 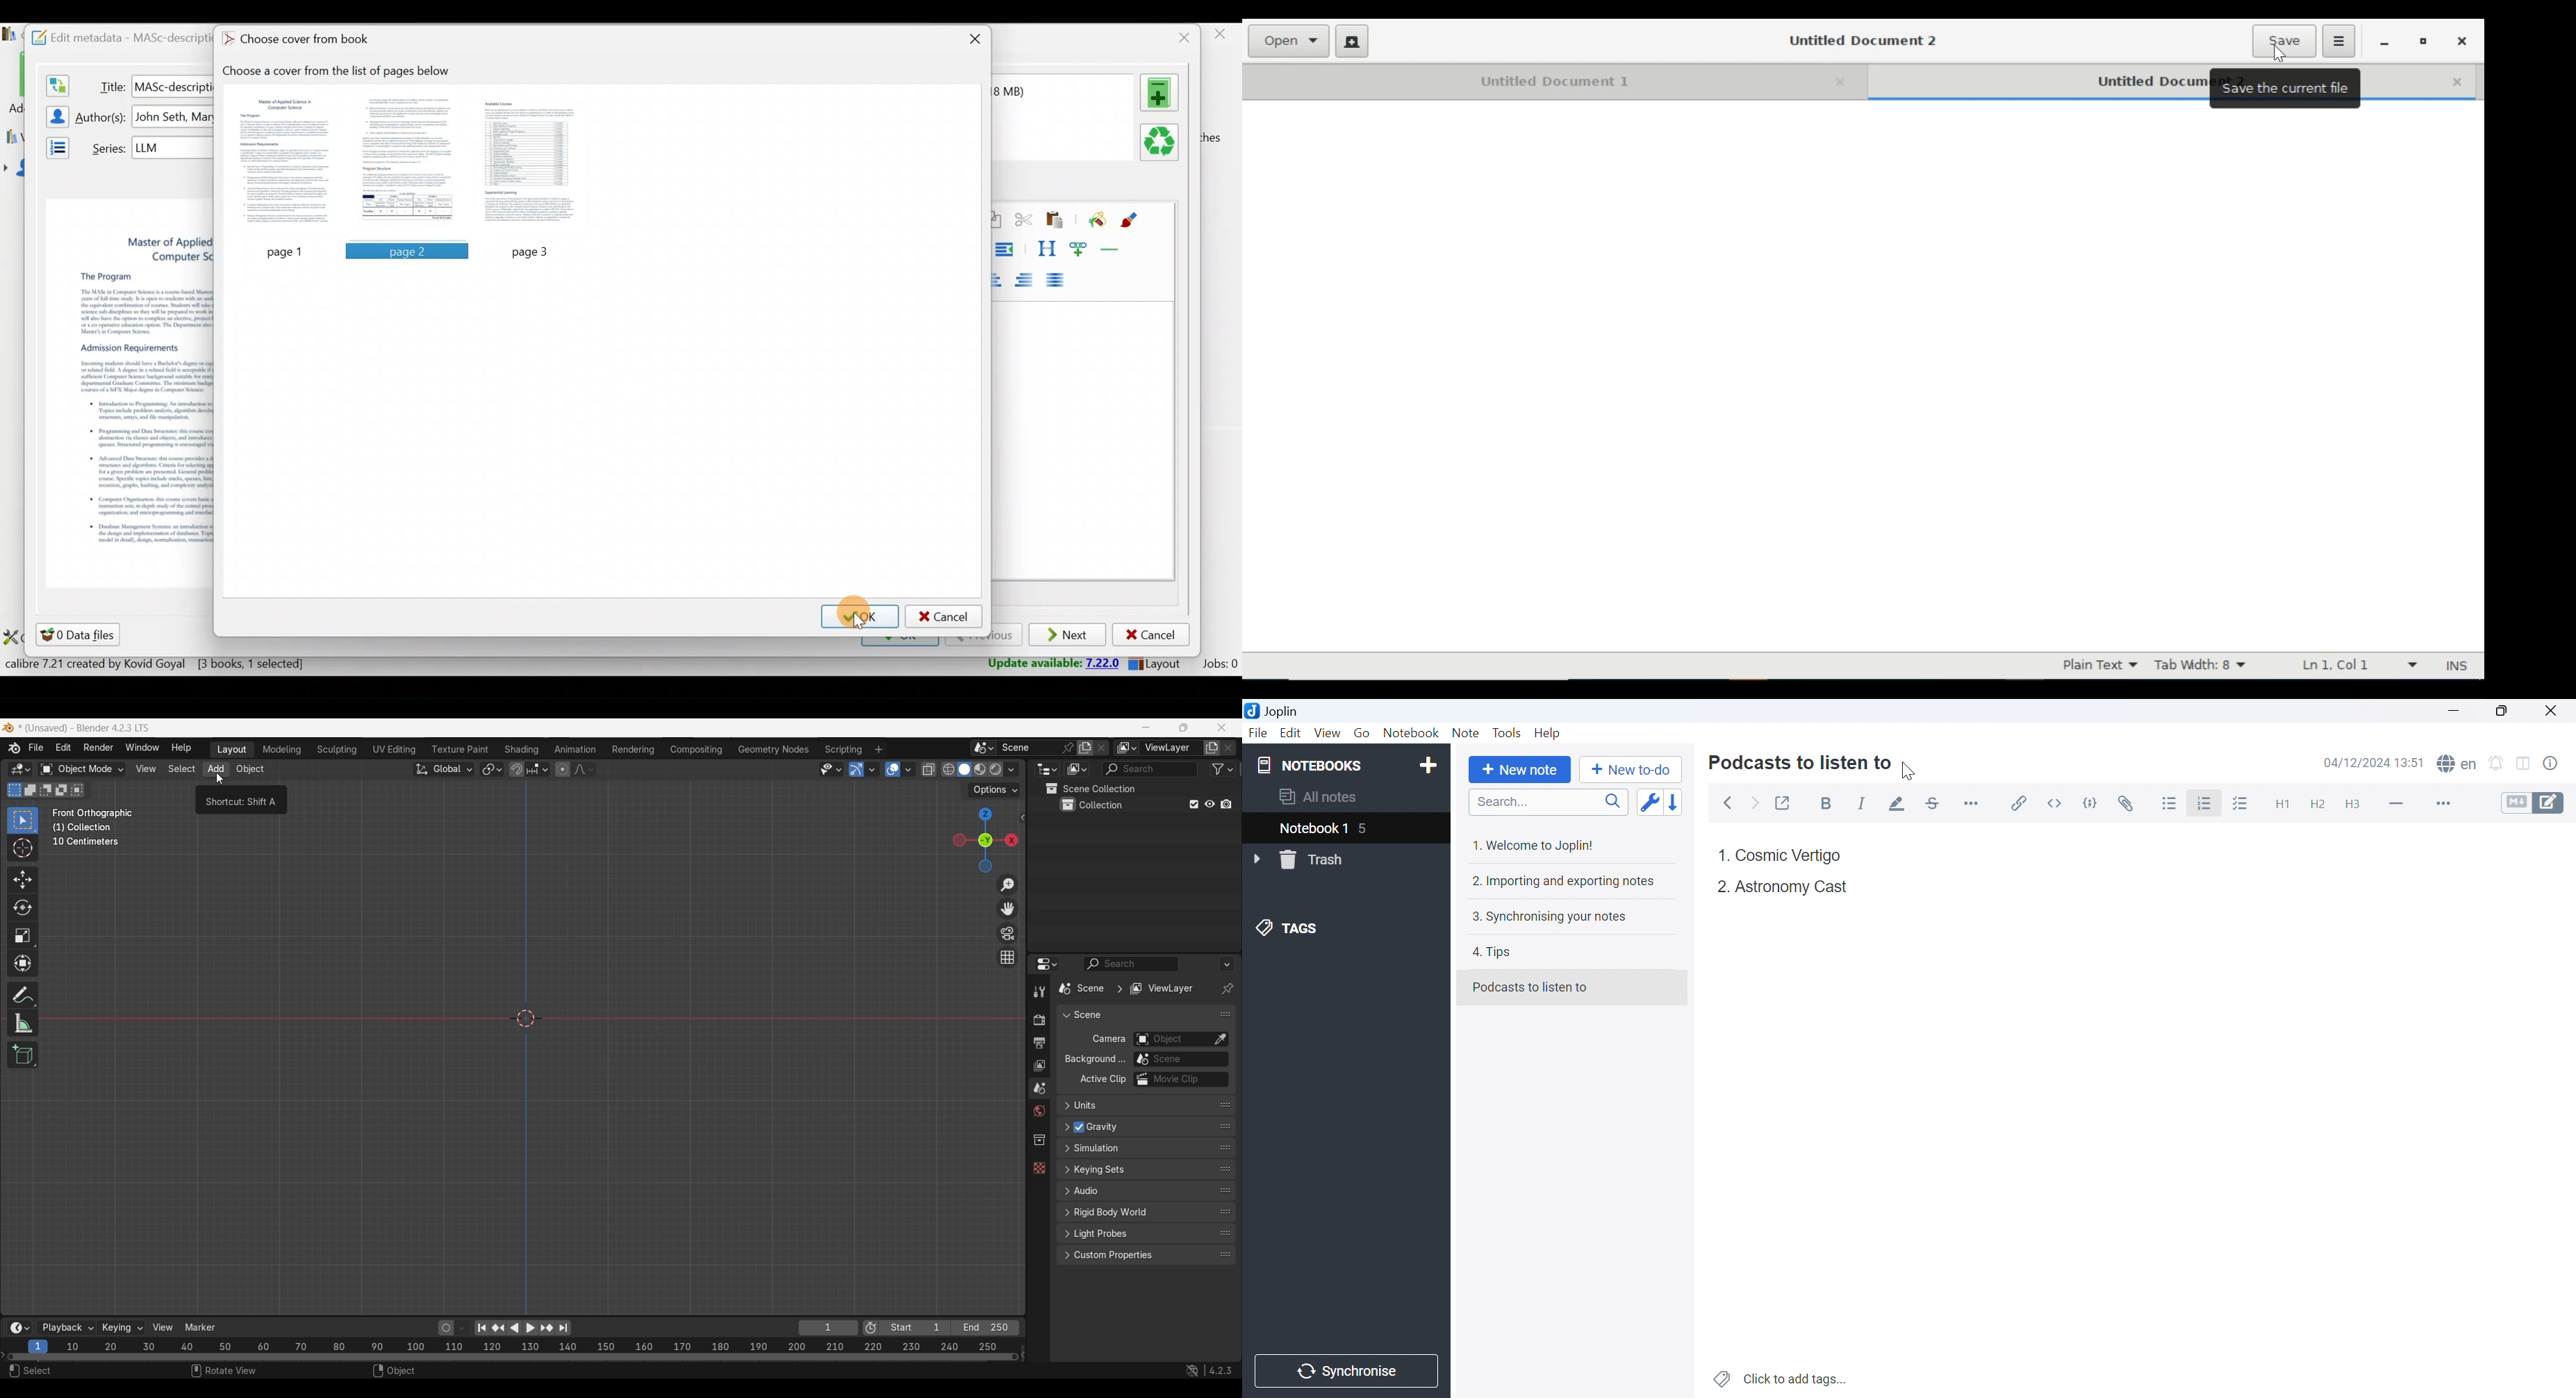 I want to click on Change order in the list, so click(x=1226, y=1212).